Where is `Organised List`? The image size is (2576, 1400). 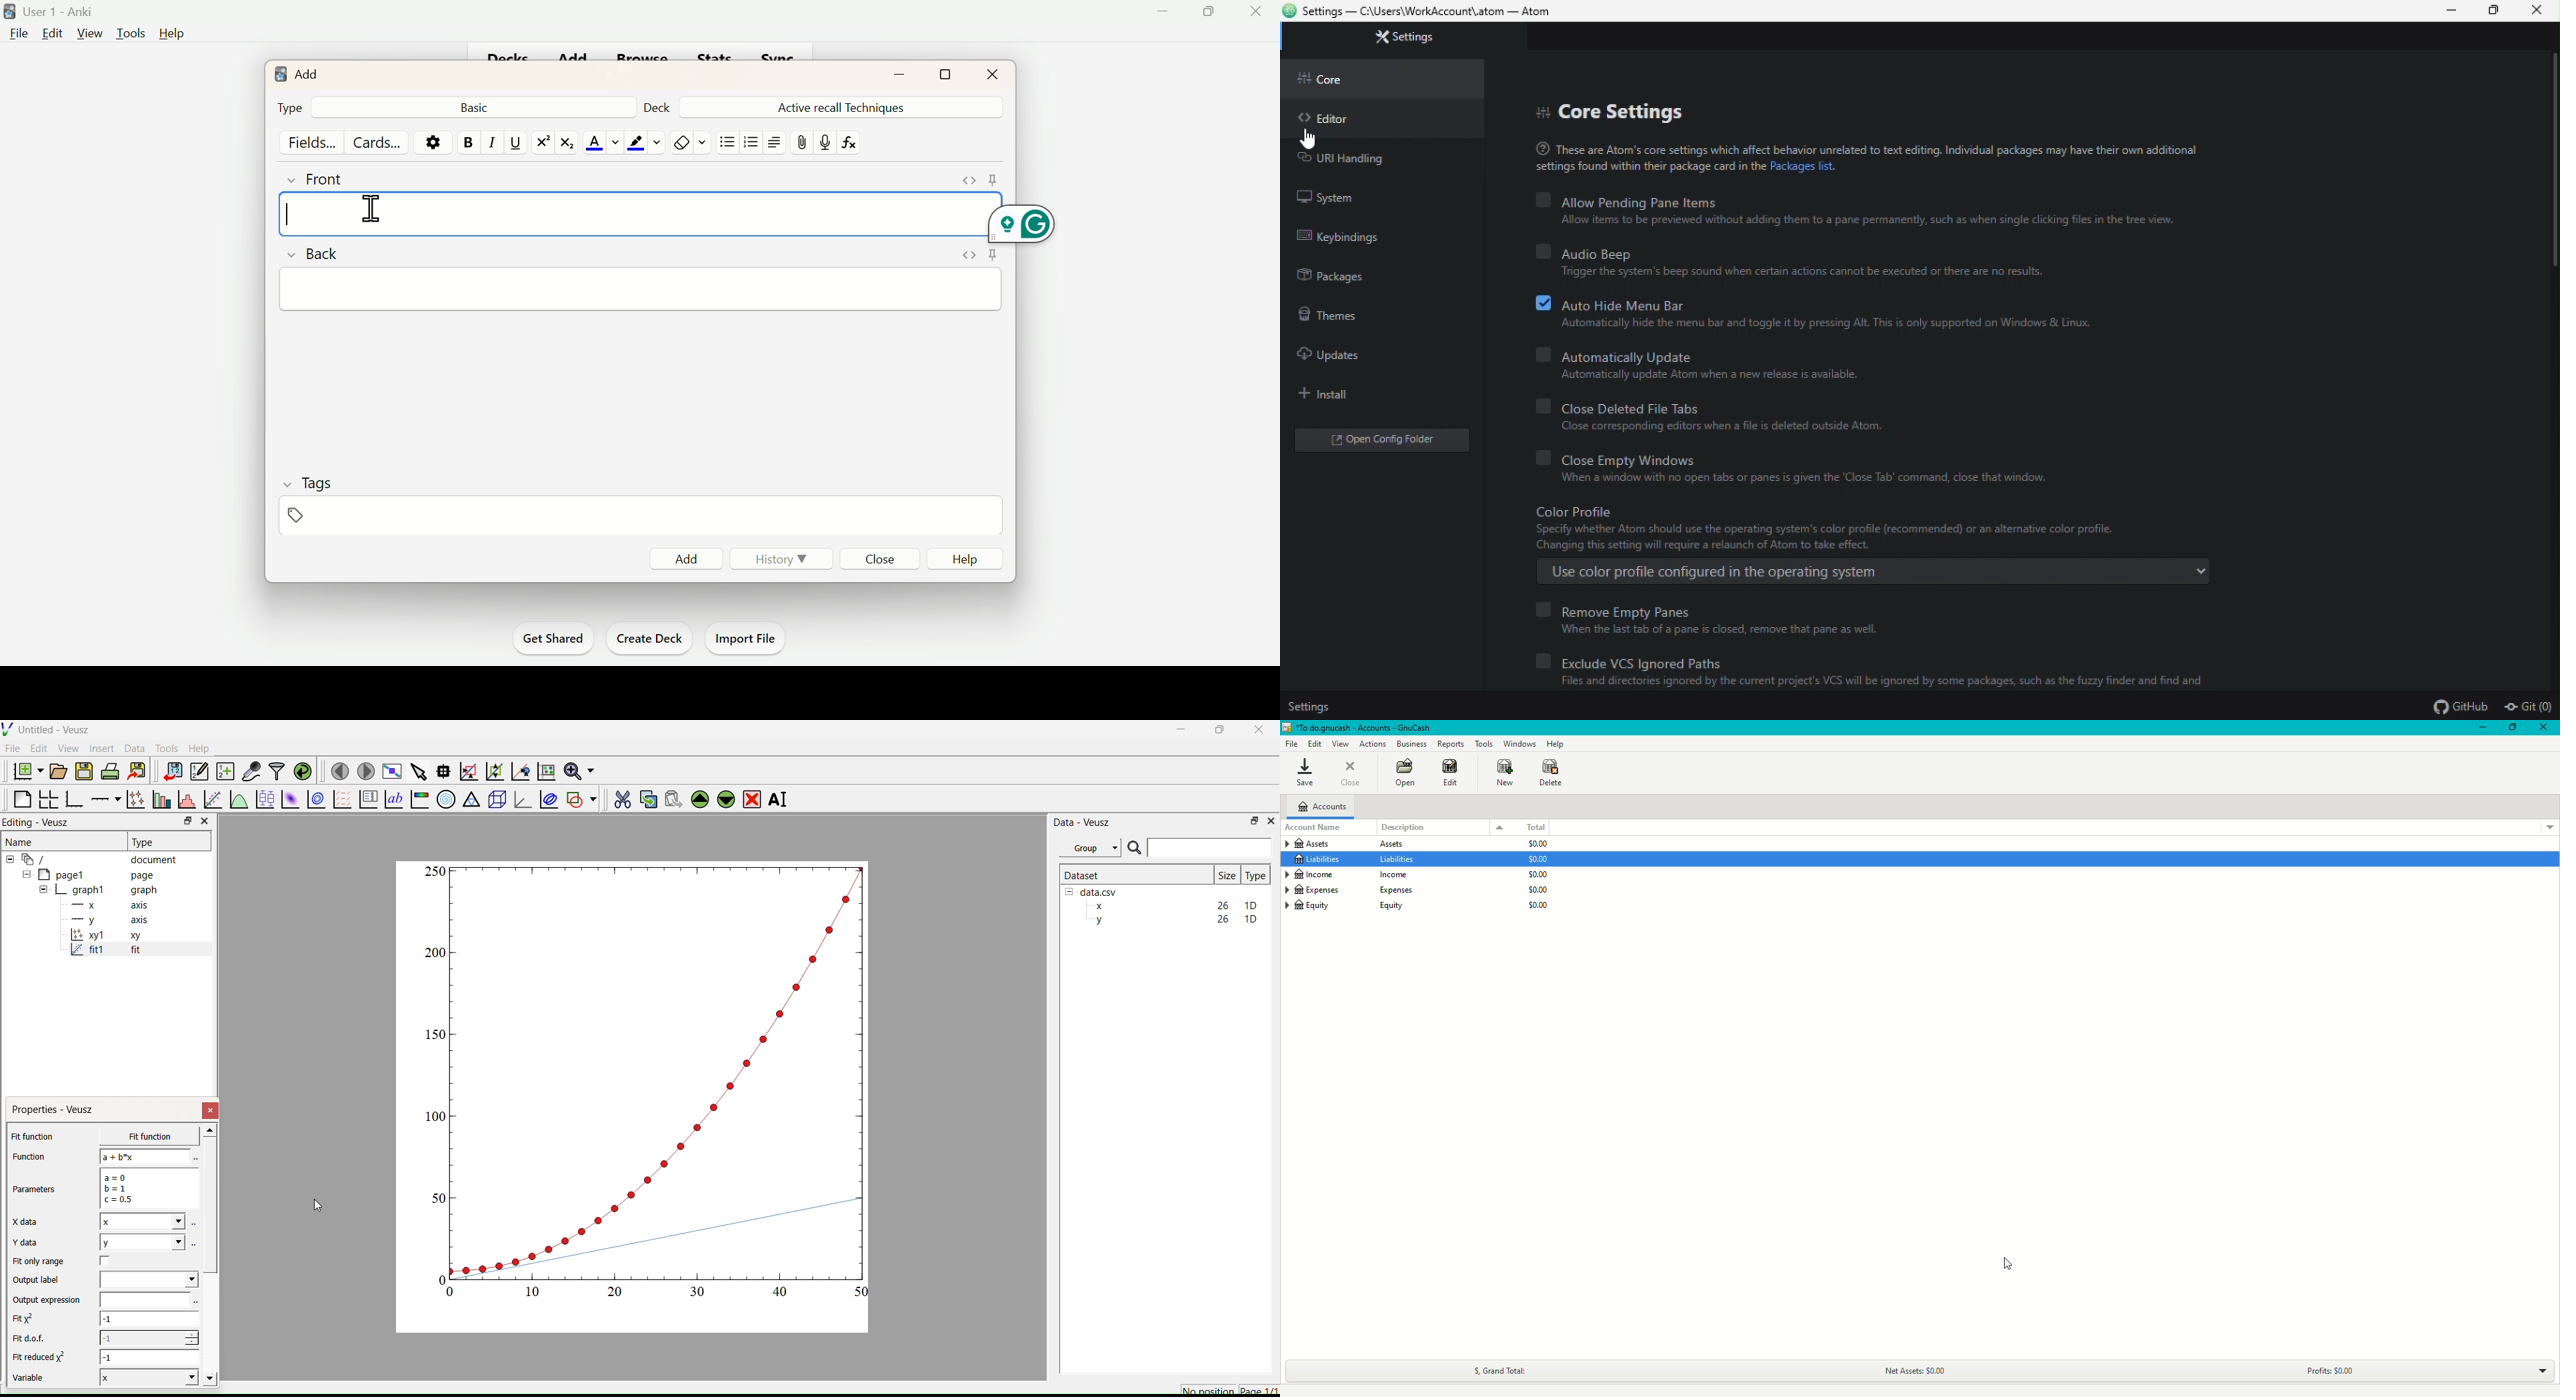
Organised List is located at coordinates (751, 143).